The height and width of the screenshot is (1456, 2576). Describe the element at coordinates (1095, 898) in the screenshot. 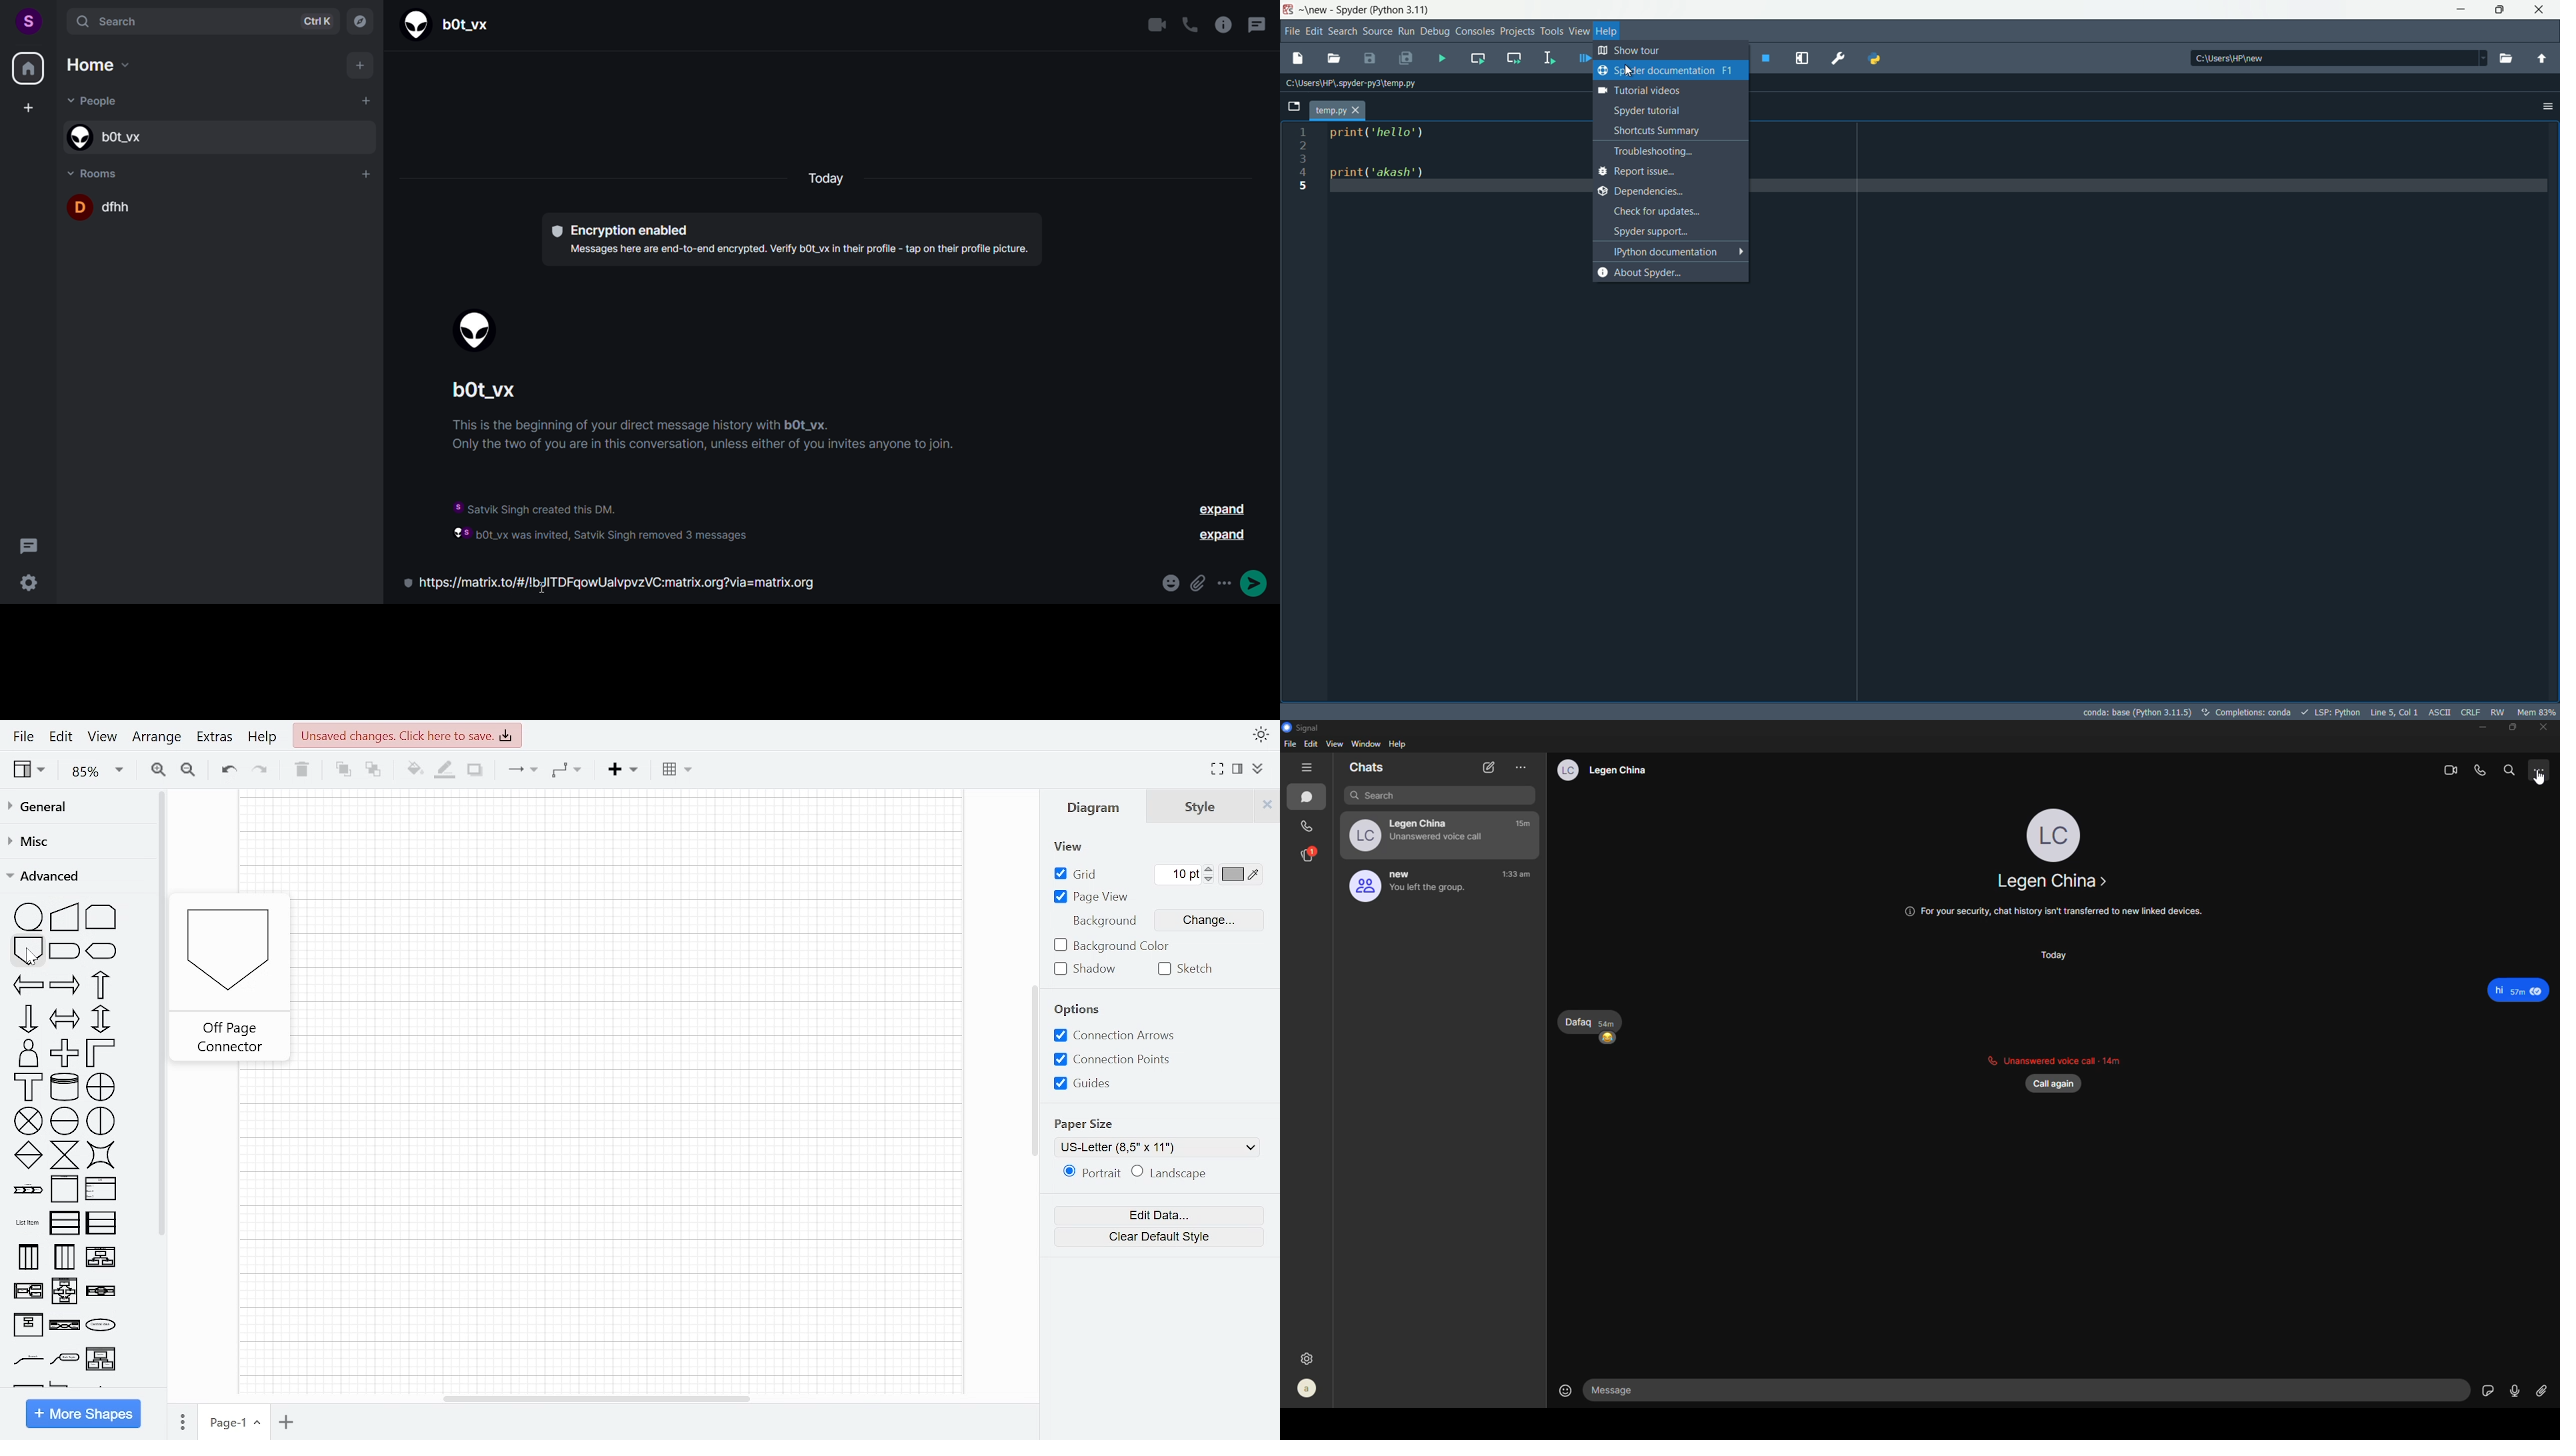

I see `Page view` at that location.